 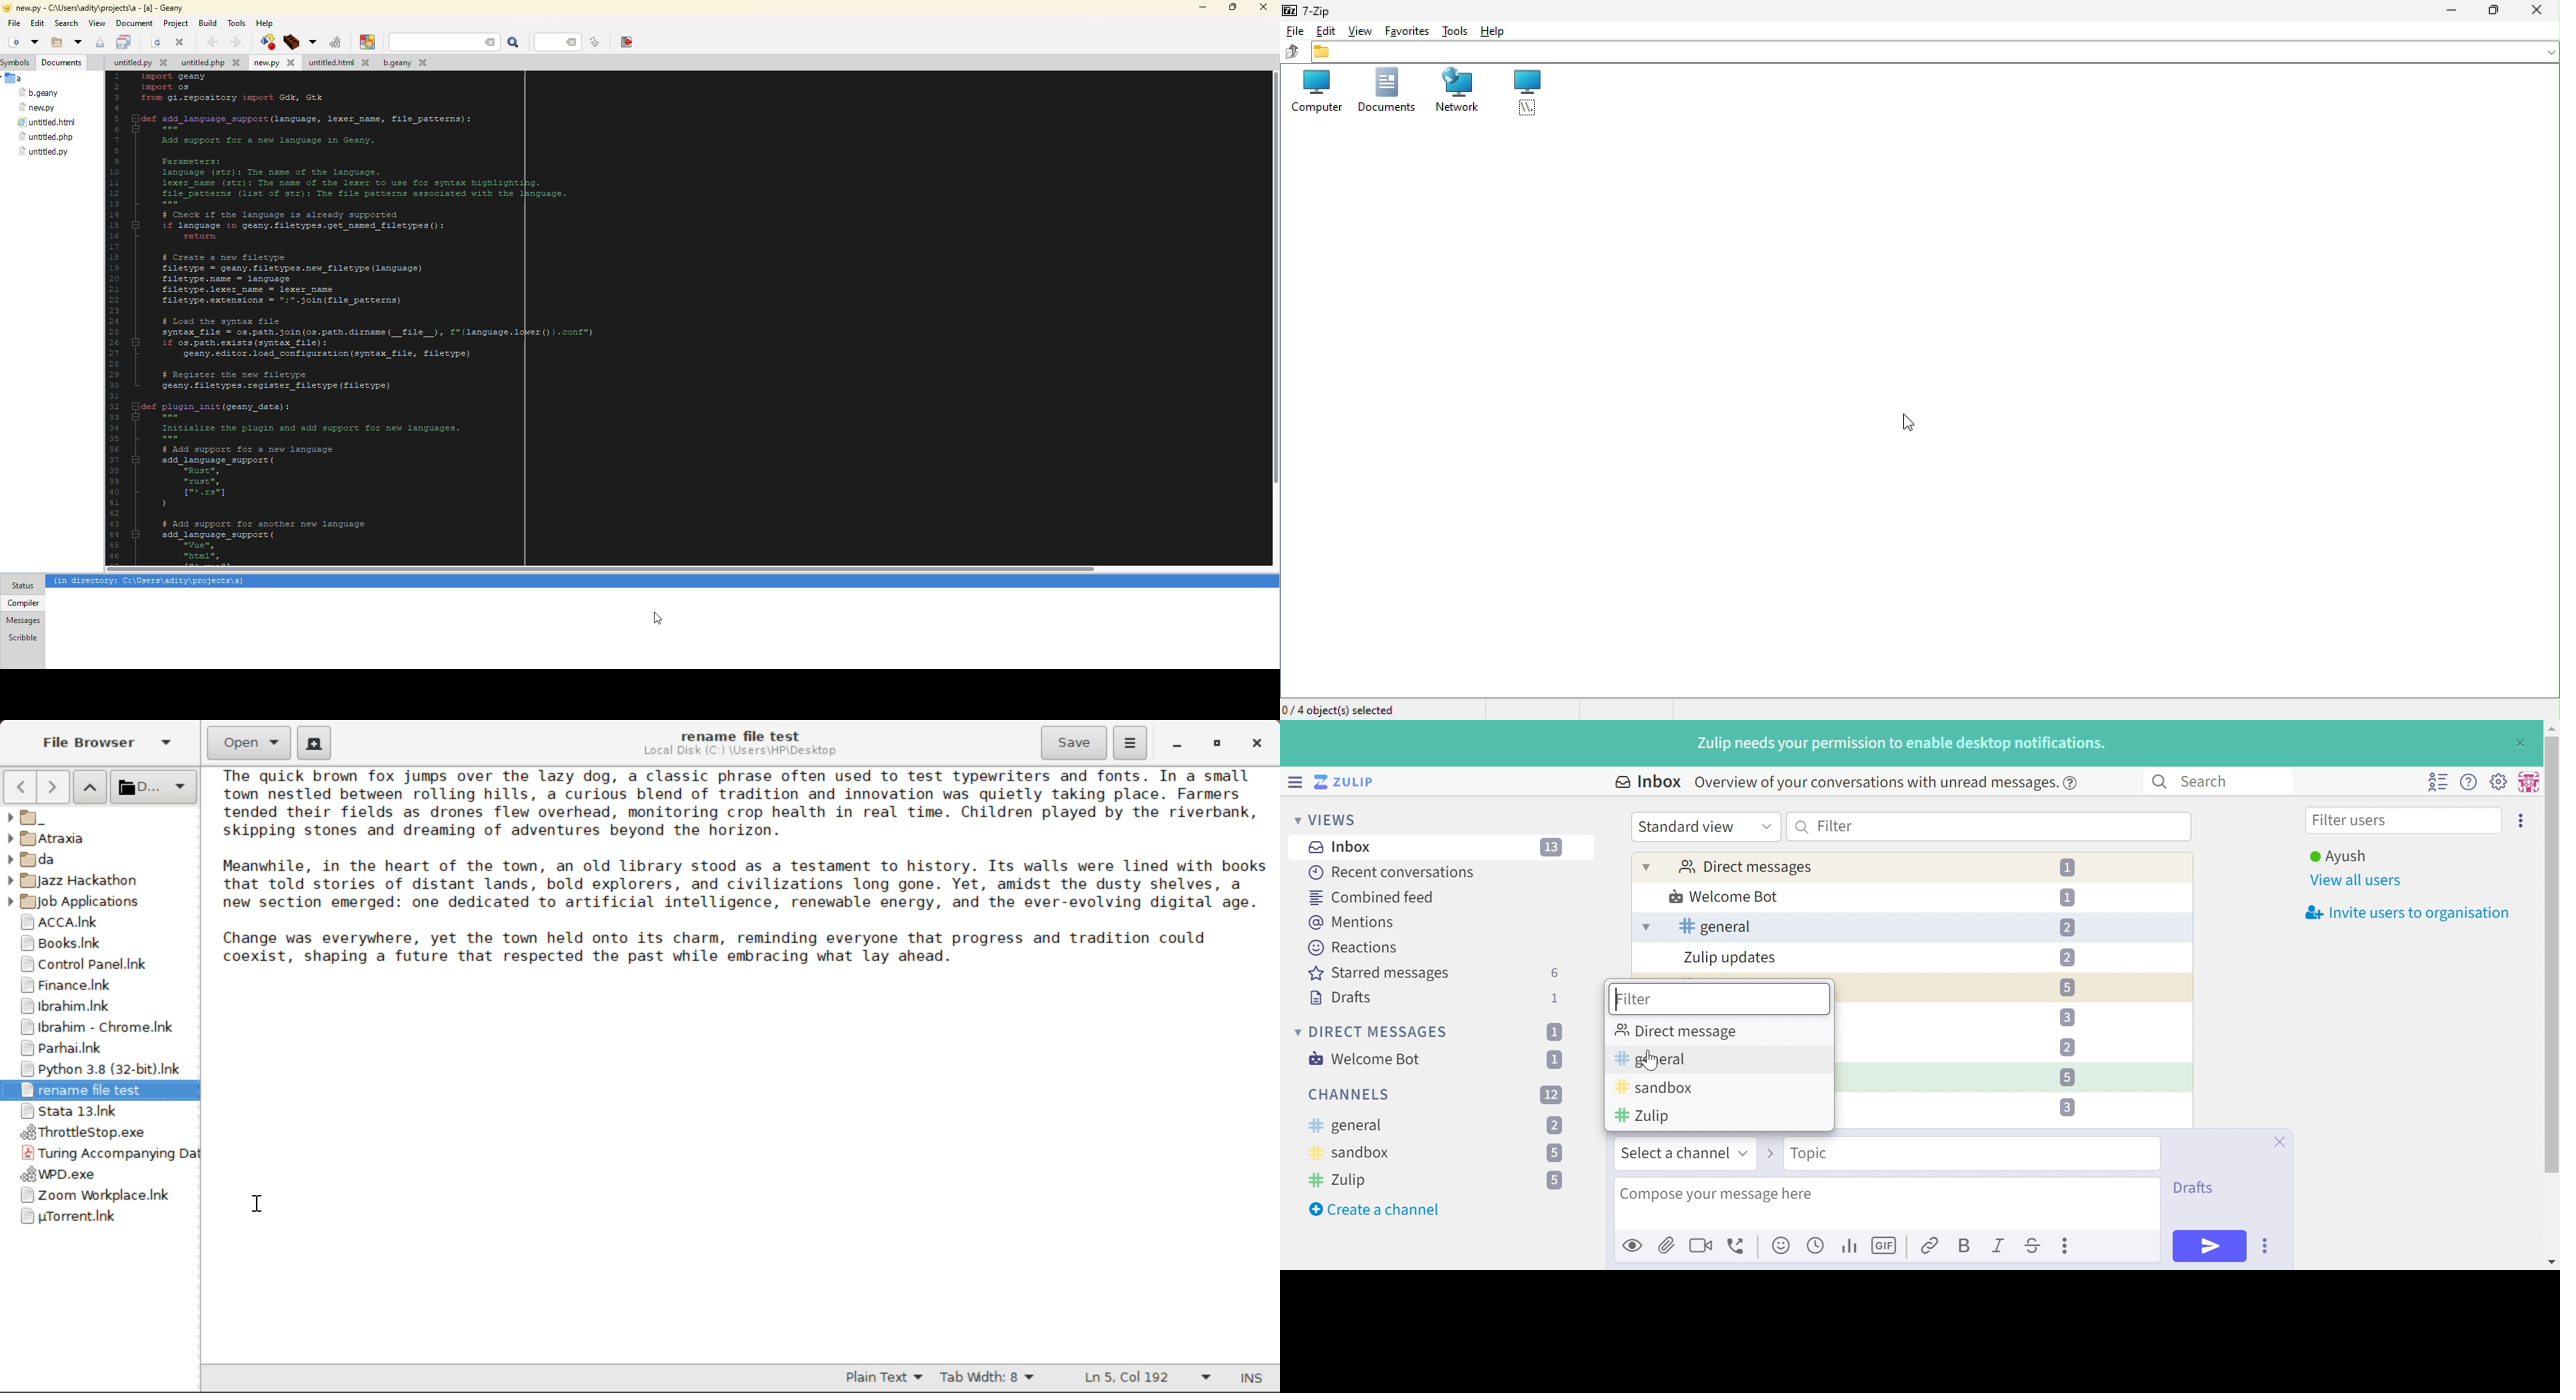 I want to click on Close, so click(x=1255, y=743).